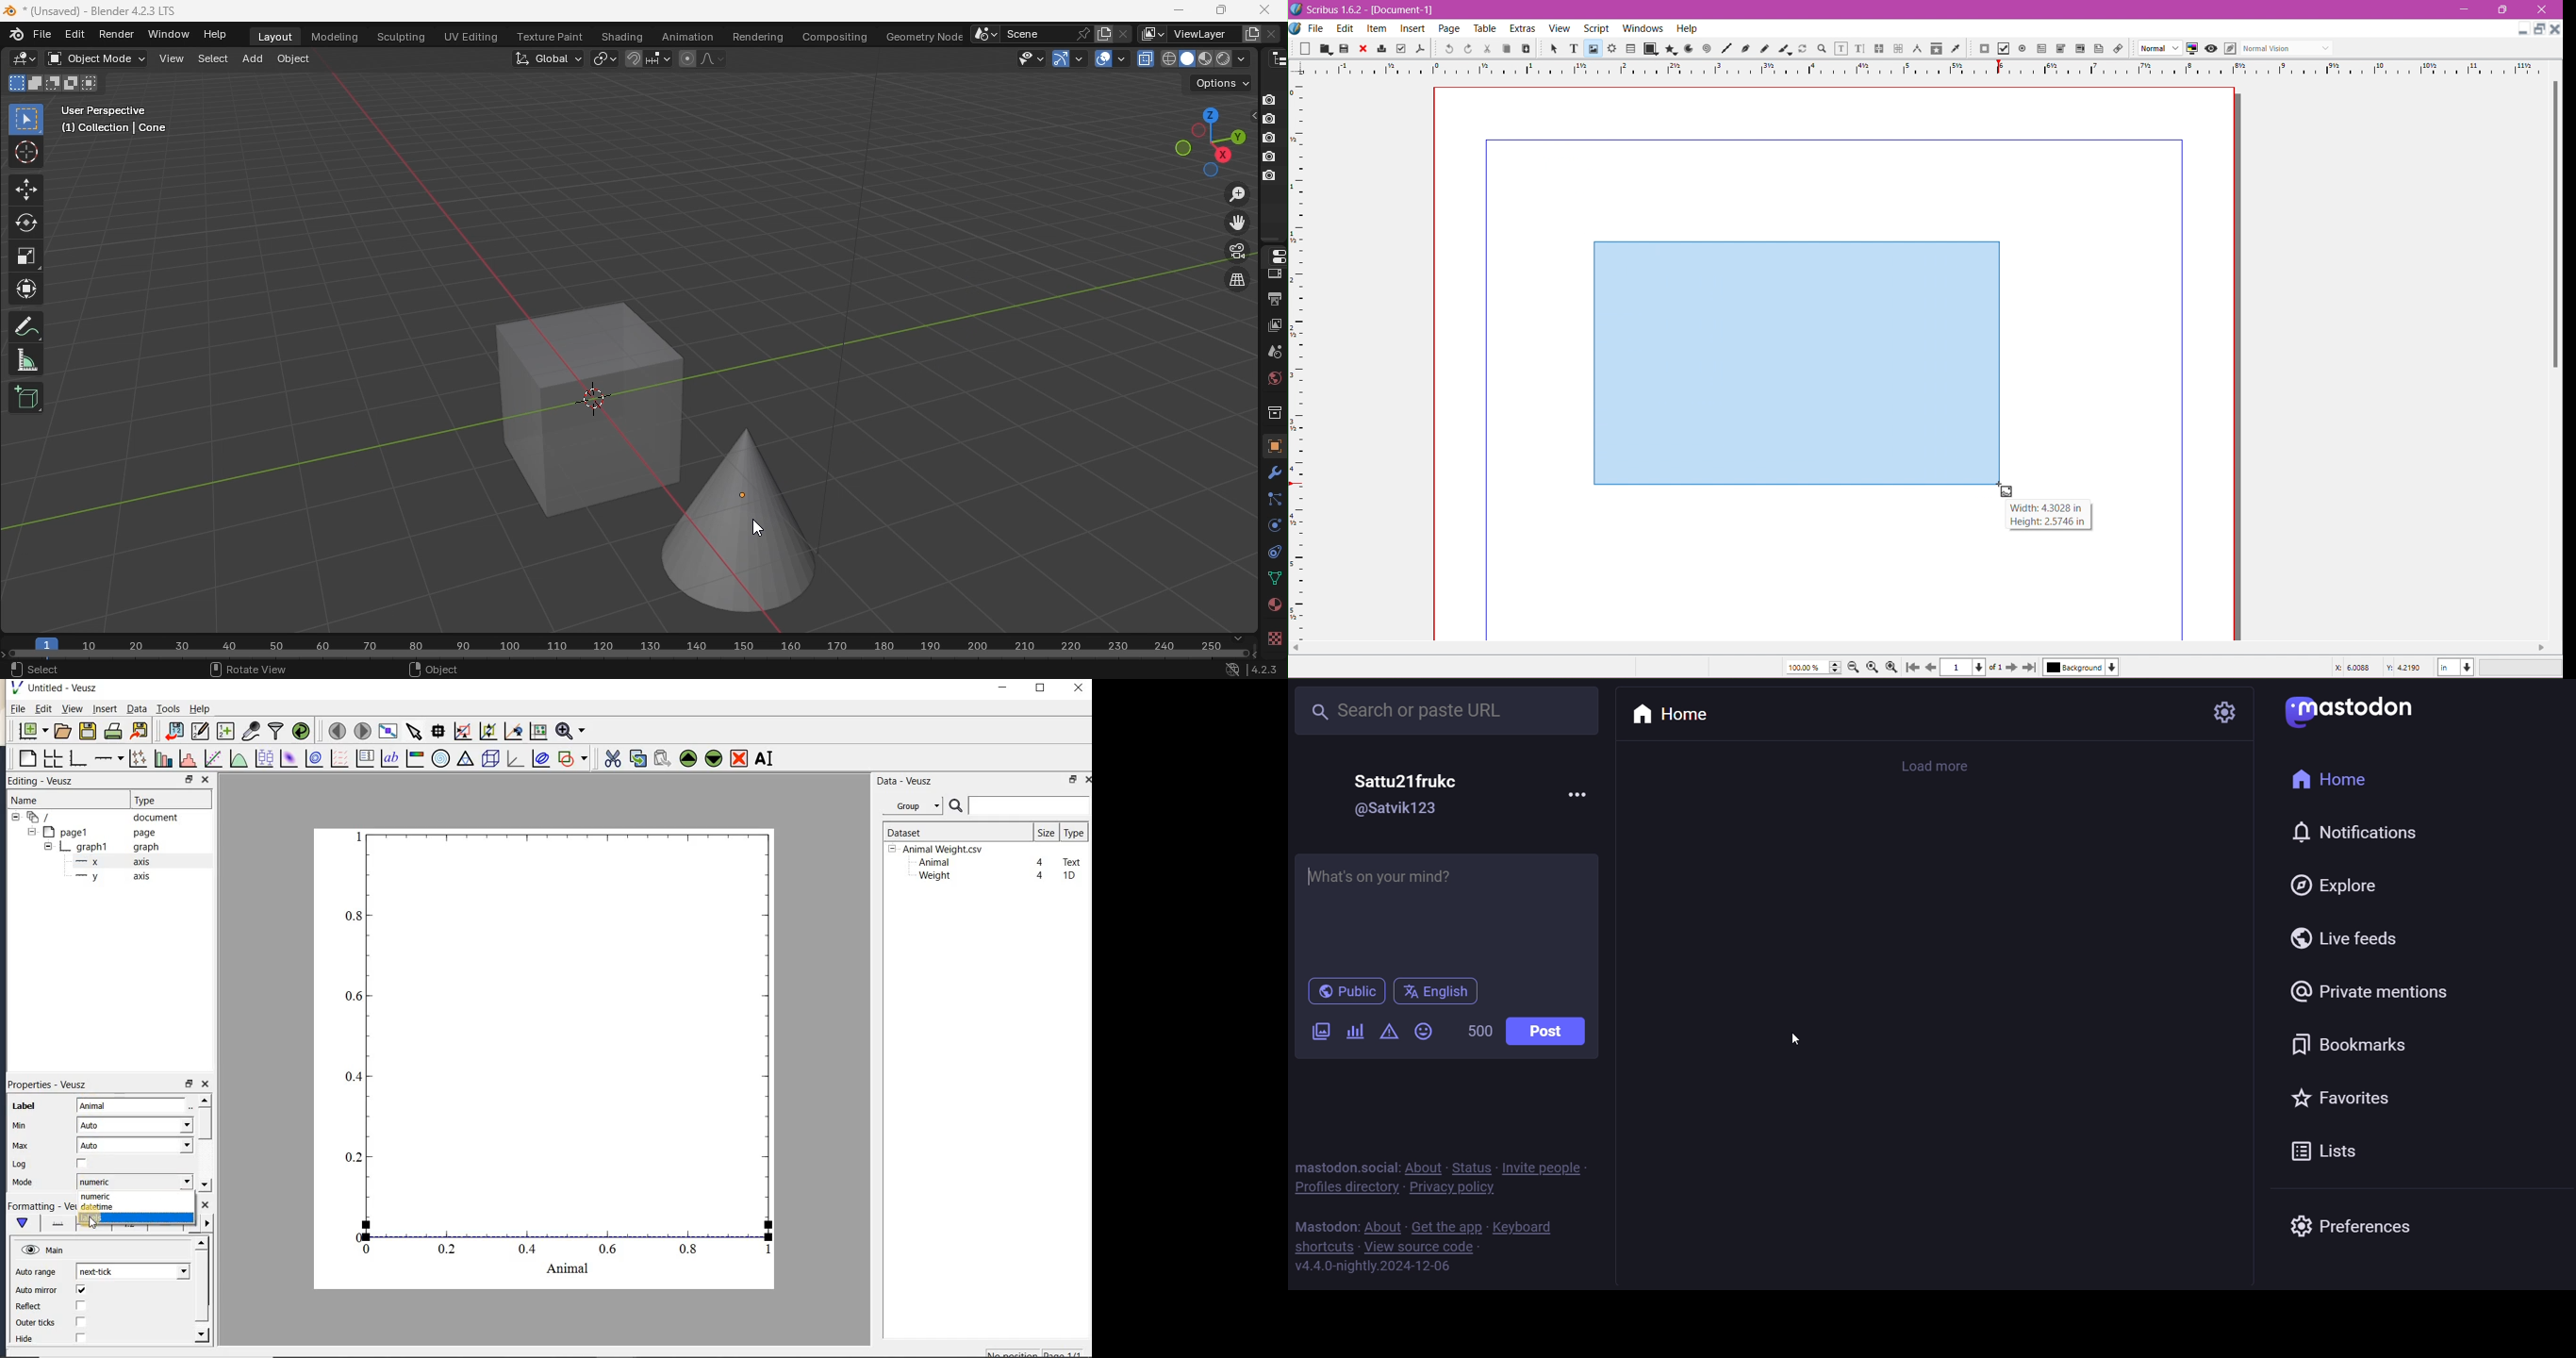  What do you see at coordinates (87, 732) in the screenshot?
I see `save the document` at bounding box center [87, 732].